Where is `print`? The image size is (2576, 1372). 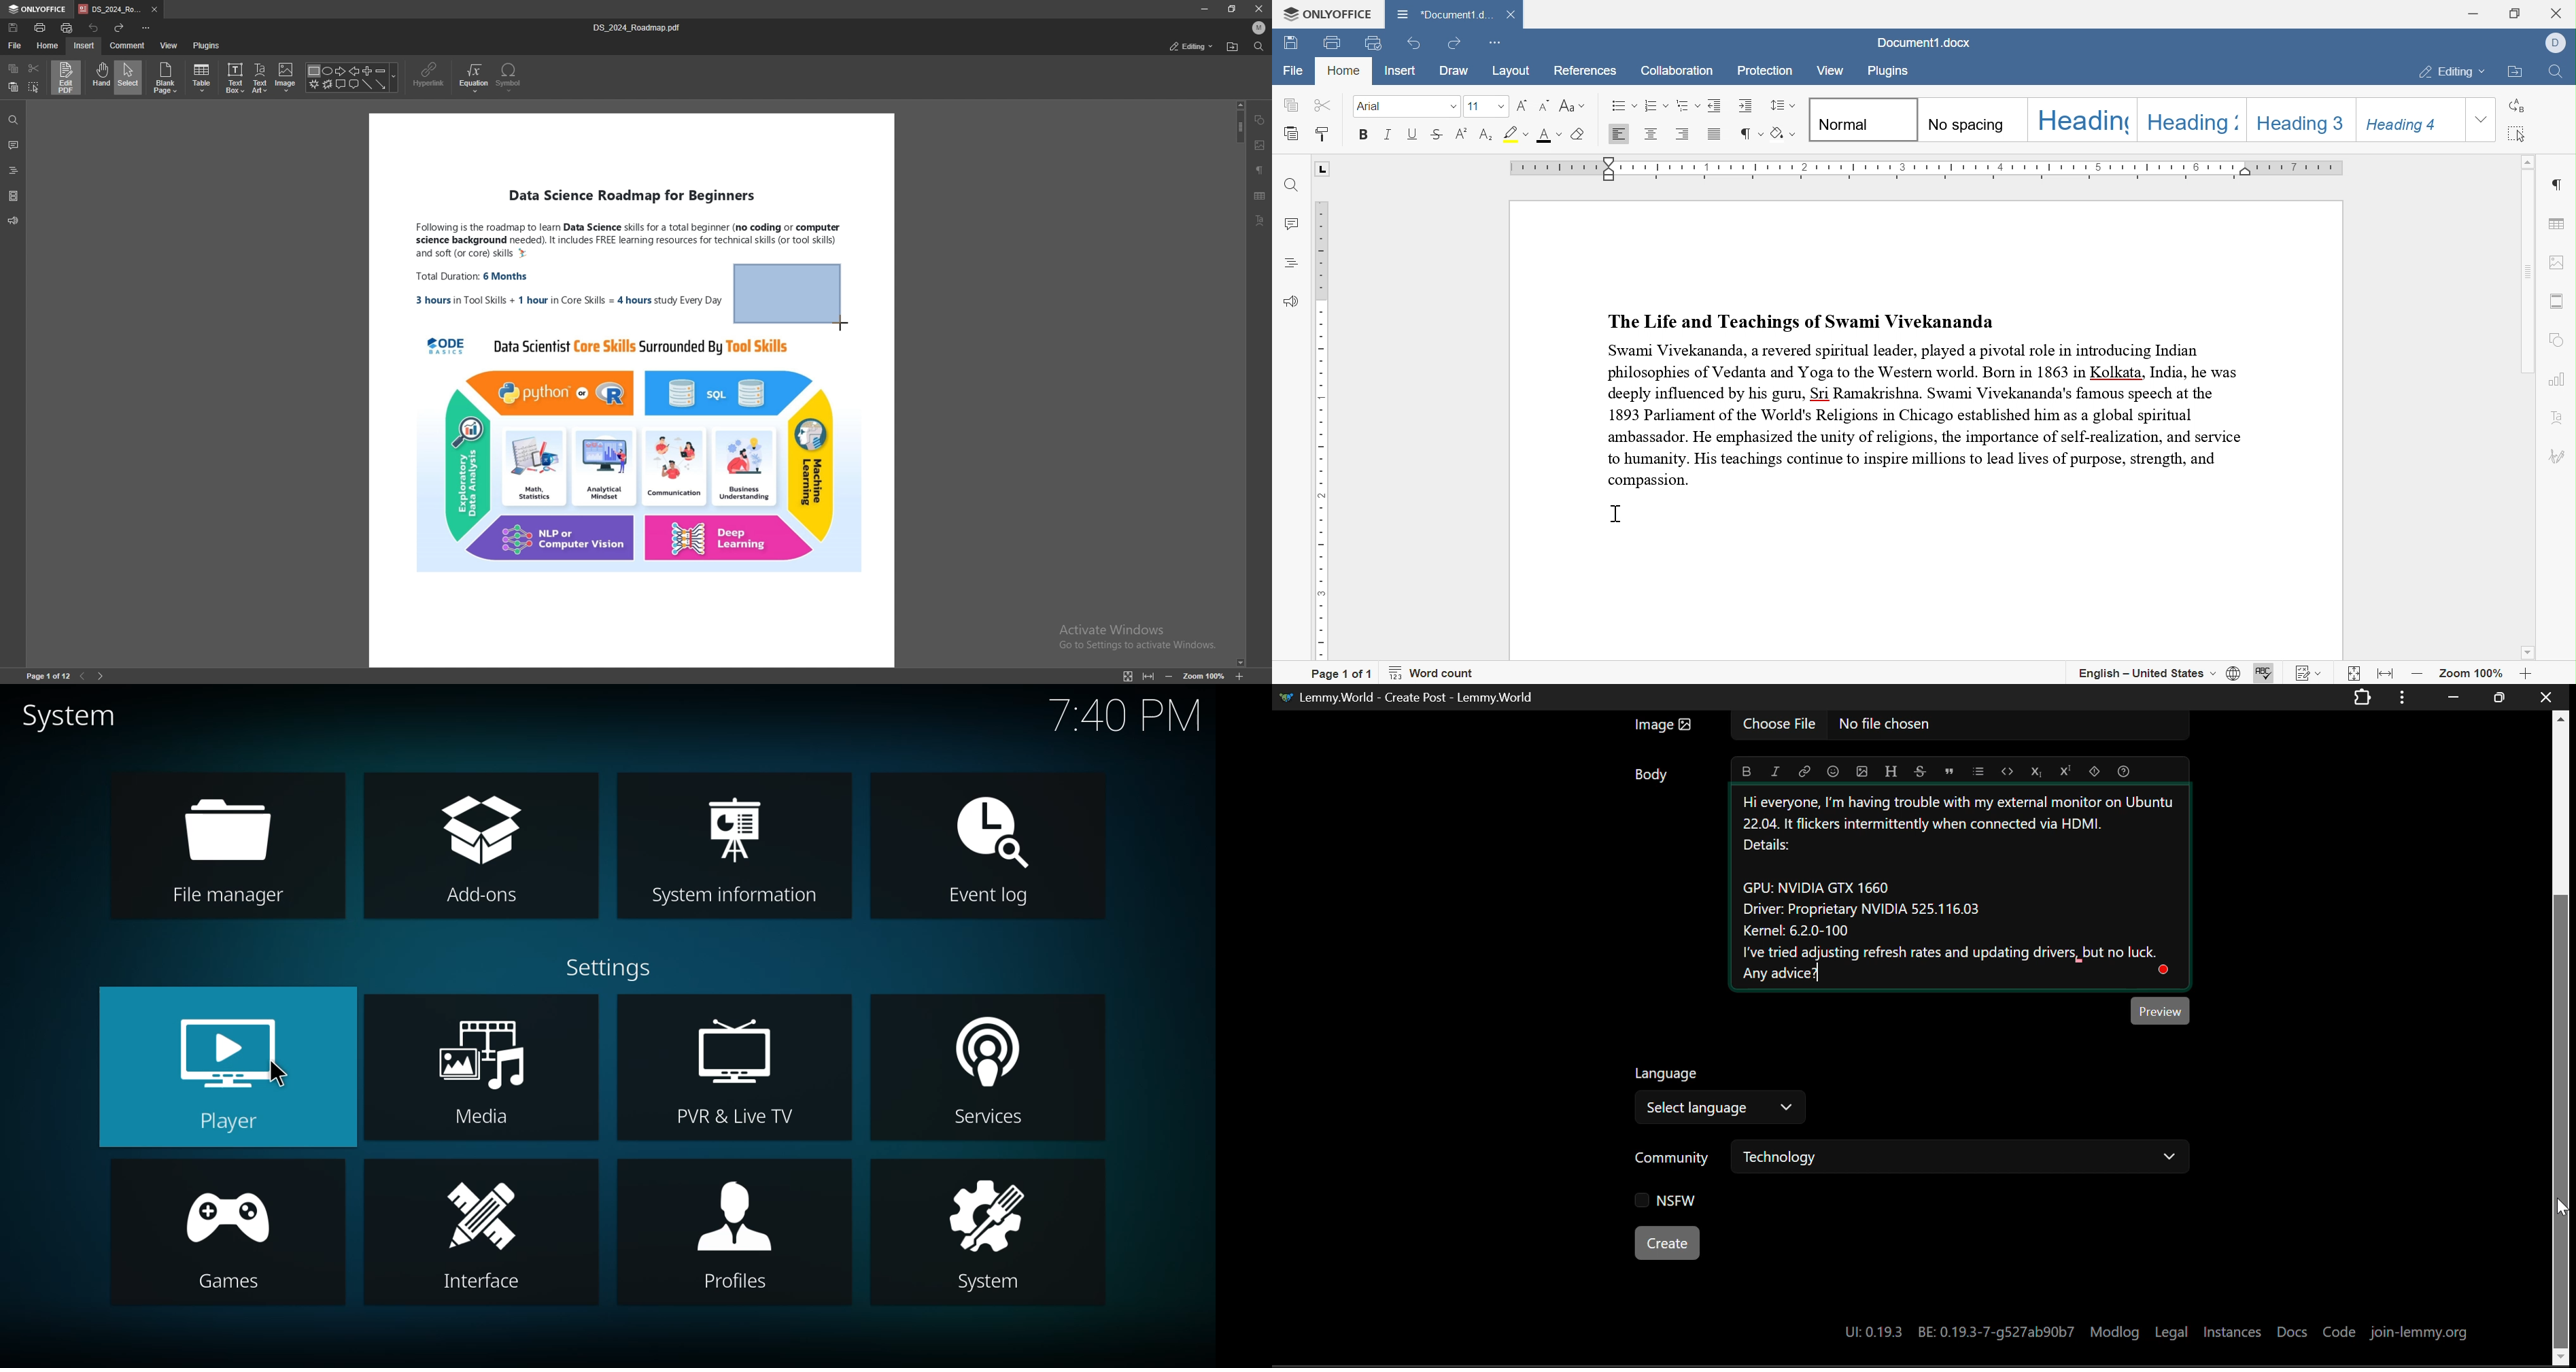
print is located at coordinates (40, 27).